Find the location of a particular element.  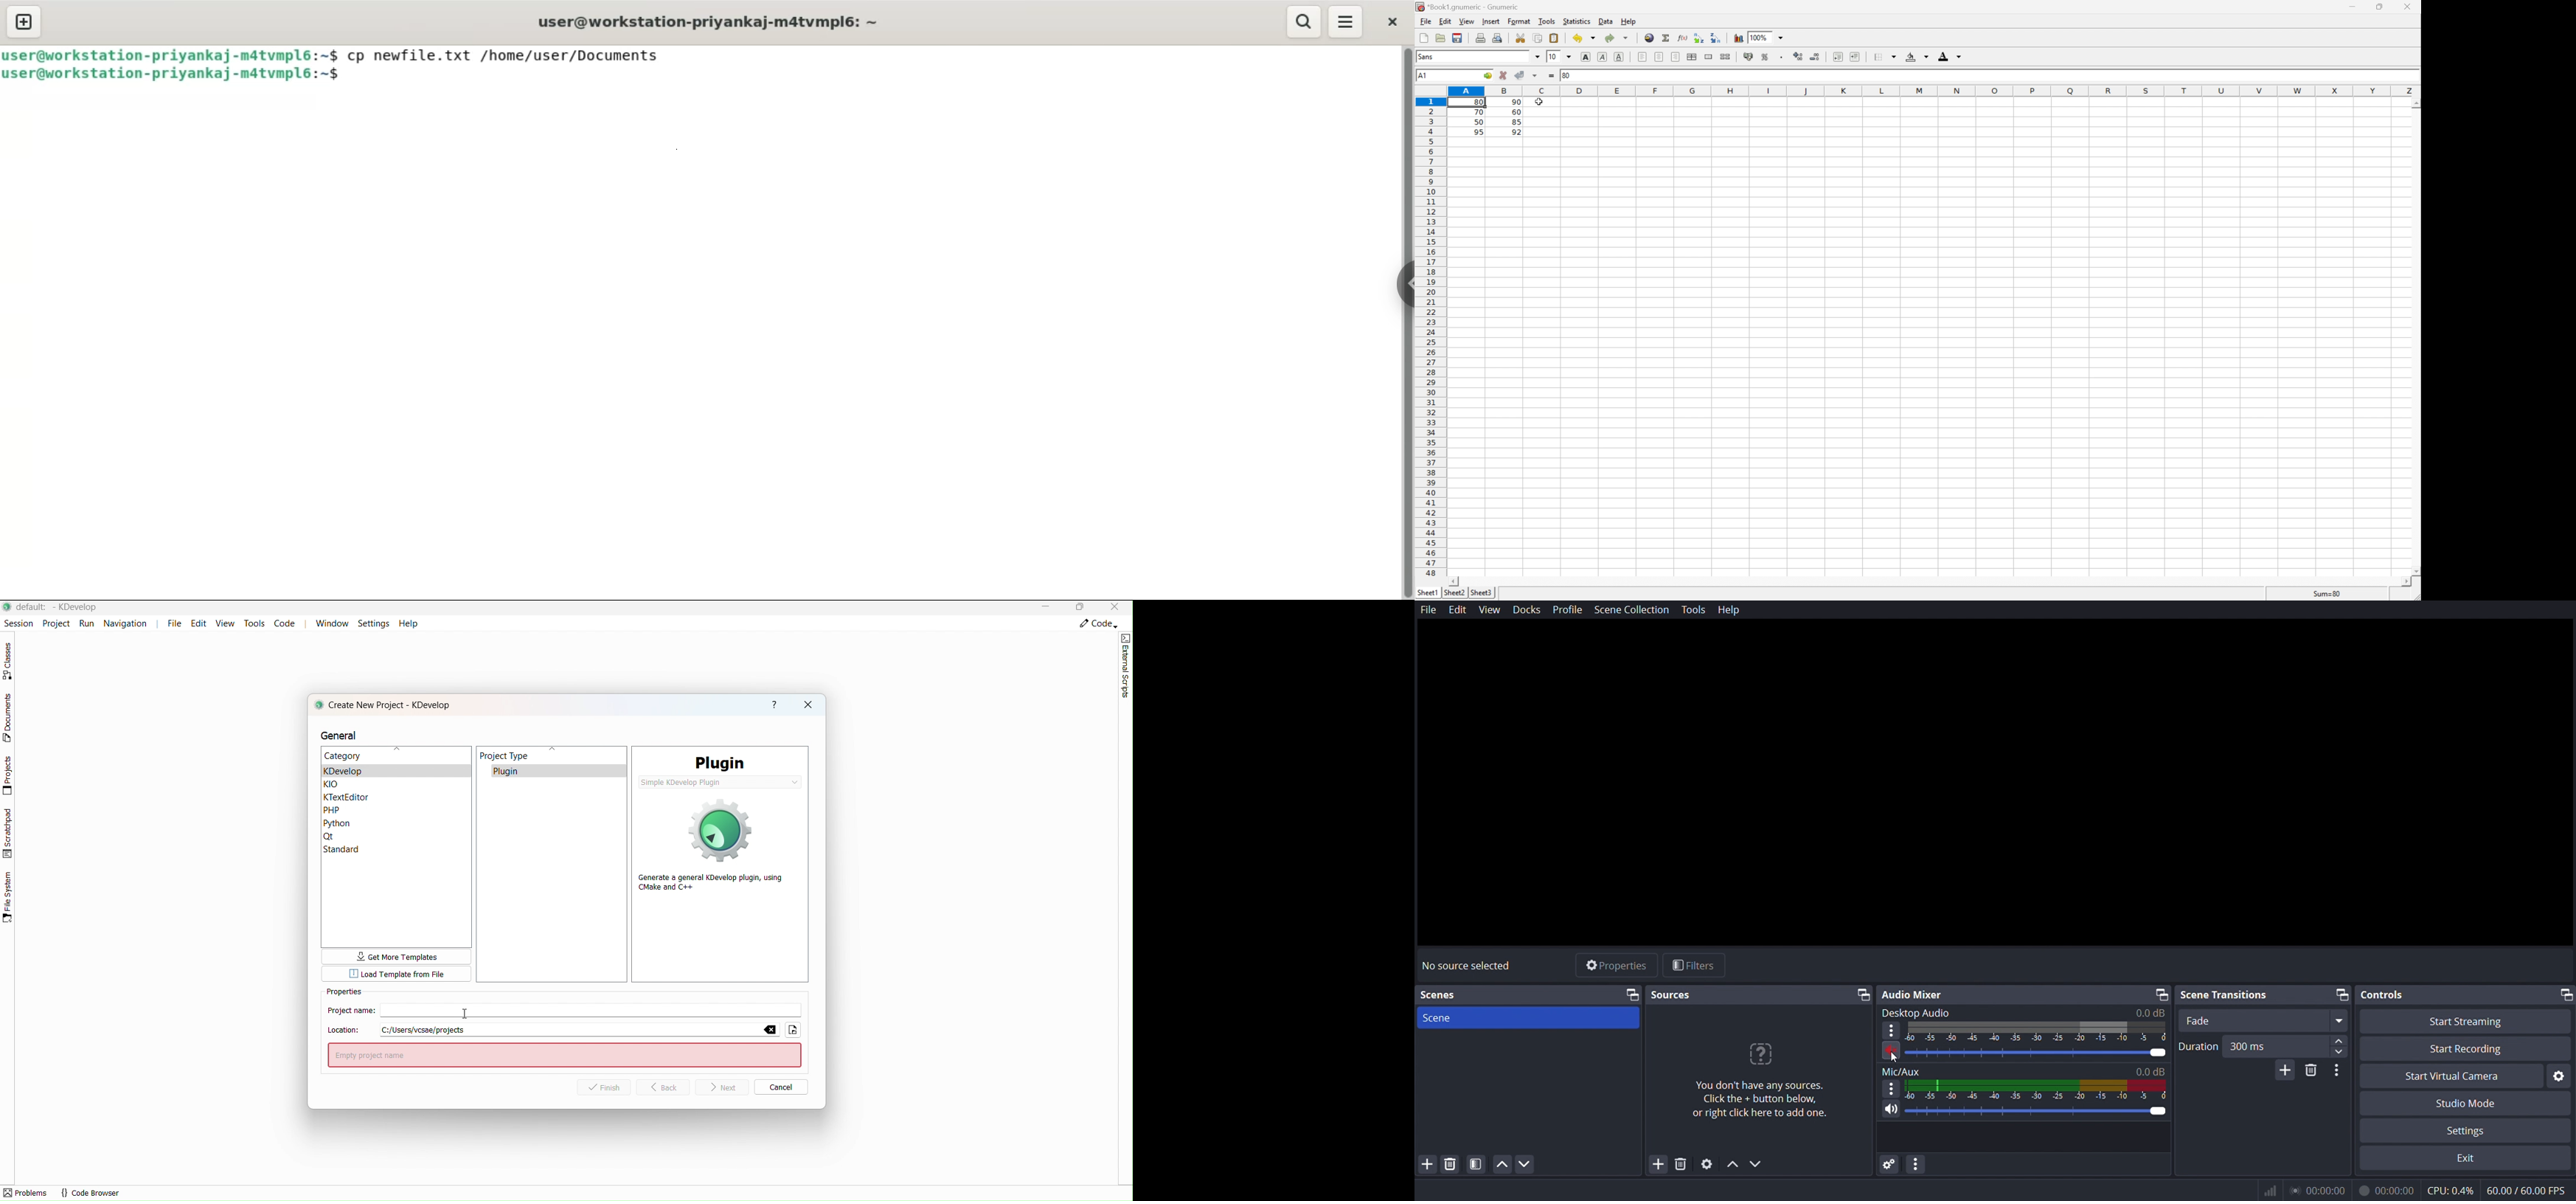

10 is located at coordinates (1553, 57).